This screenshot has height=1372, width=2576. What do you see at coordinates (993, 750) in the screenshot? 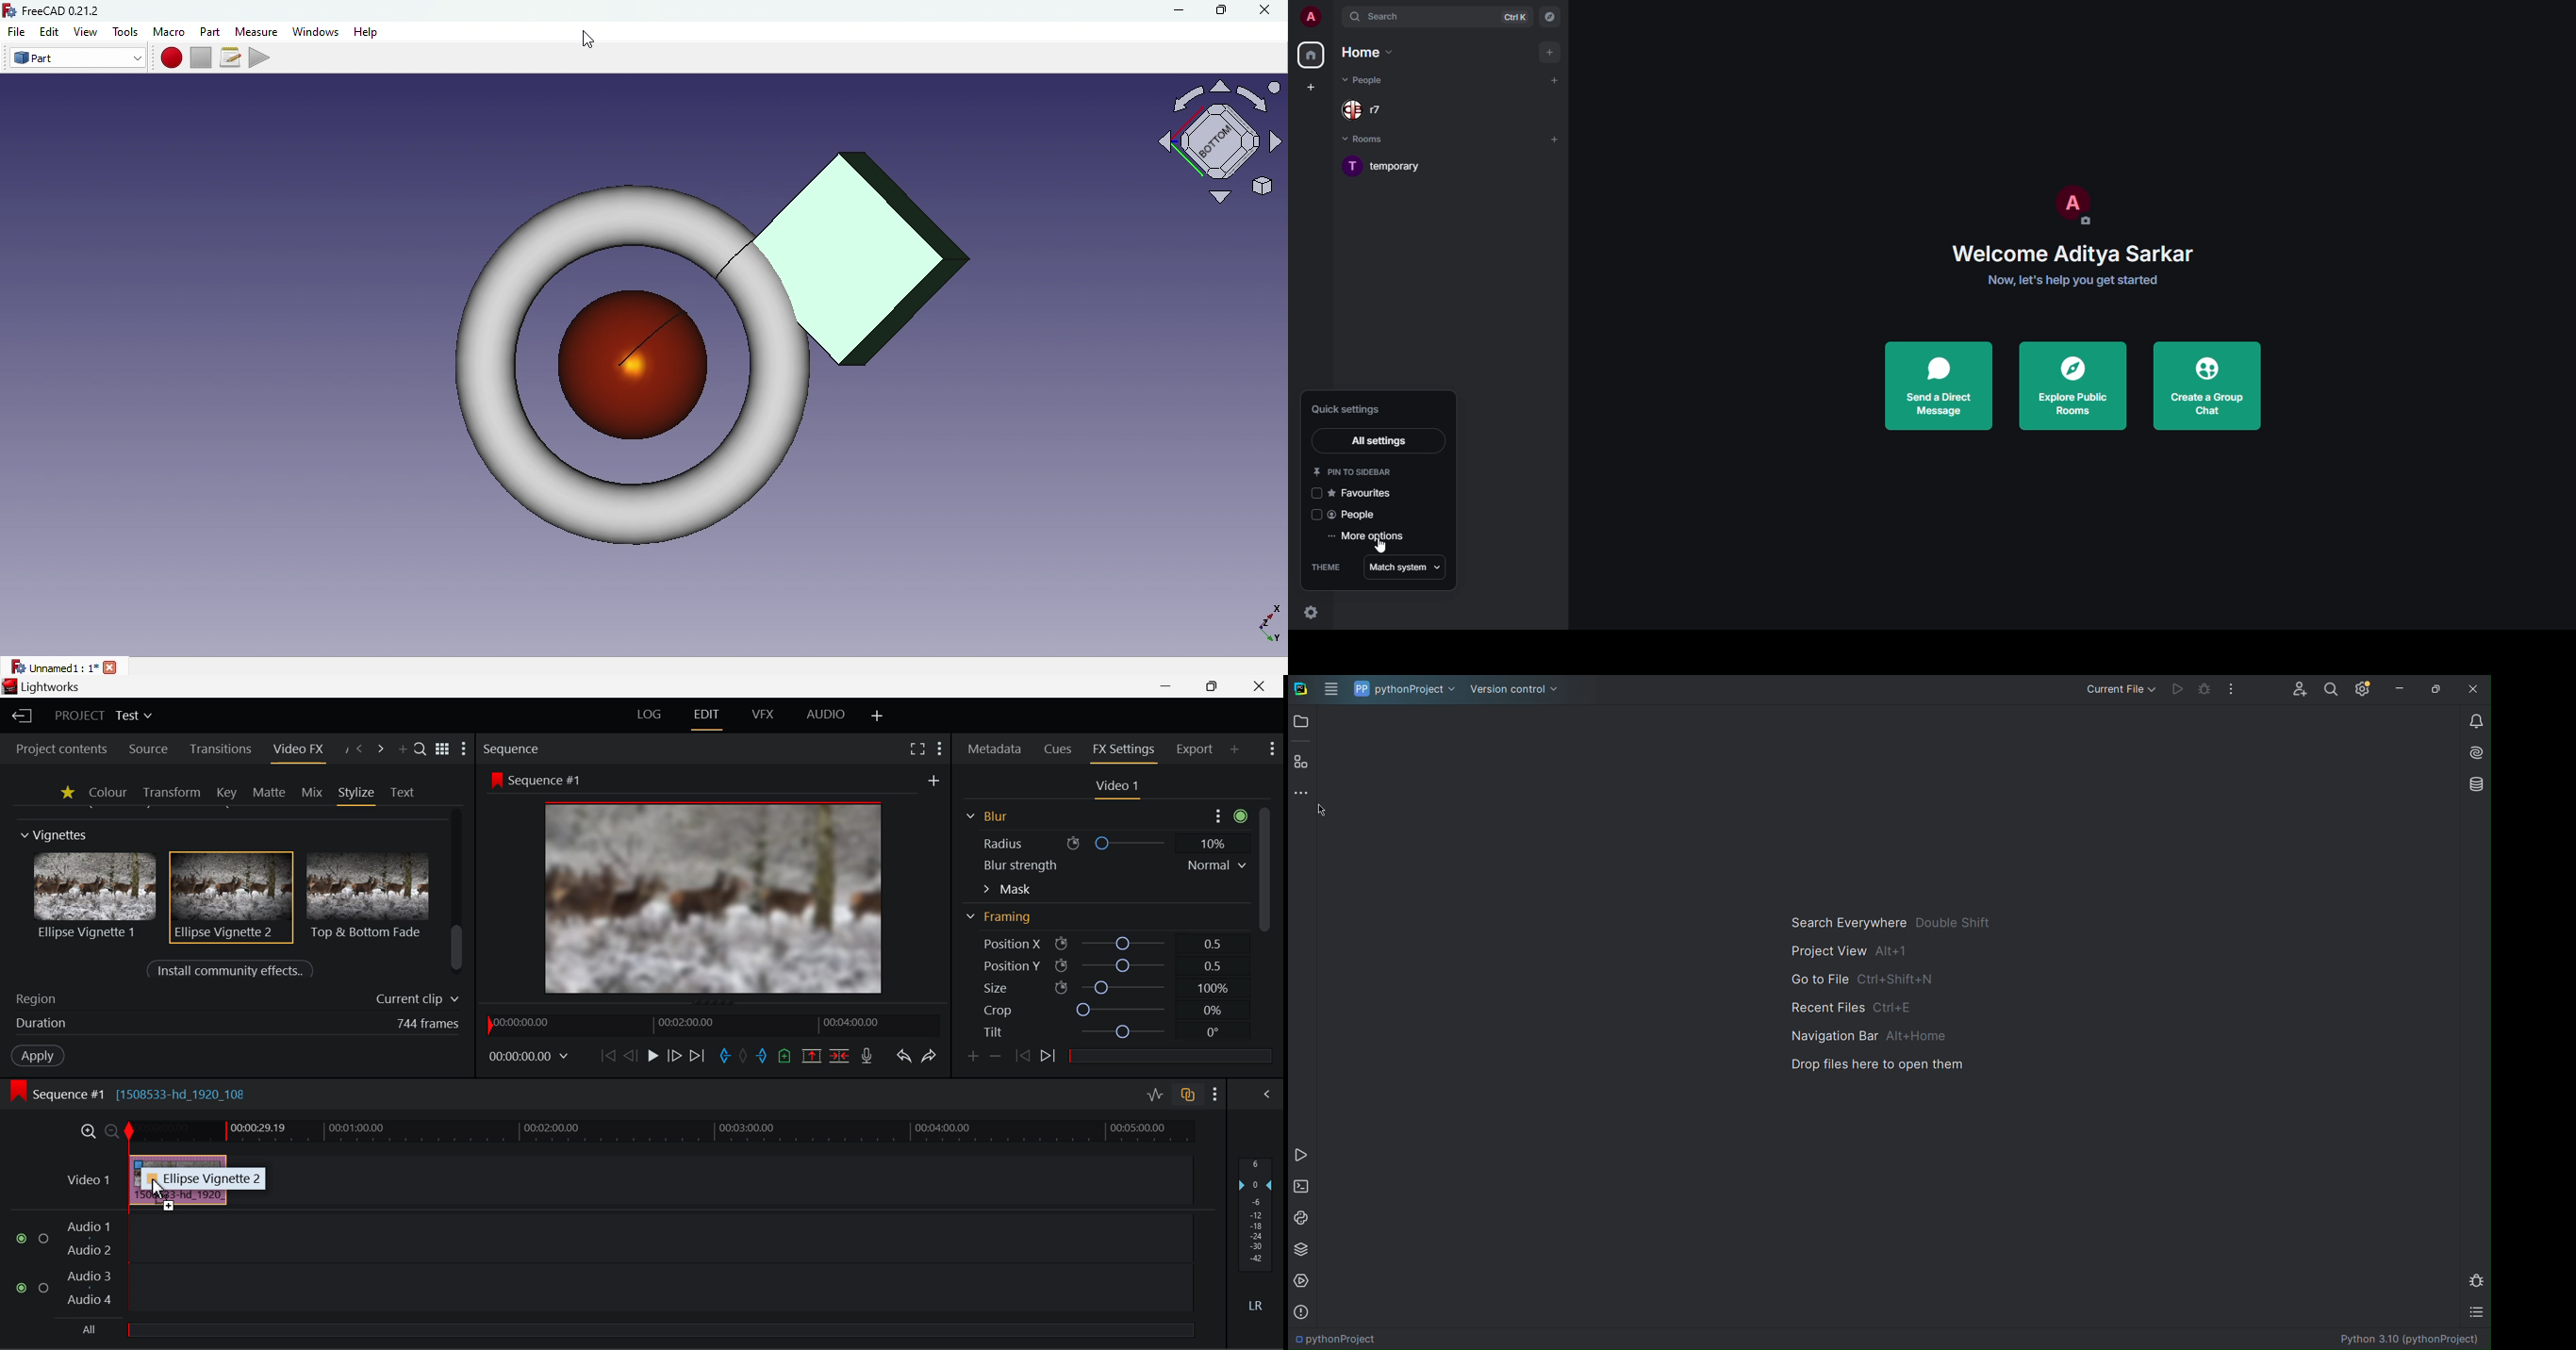
I see `Metadata Panel` at bounding box center [993, 750].